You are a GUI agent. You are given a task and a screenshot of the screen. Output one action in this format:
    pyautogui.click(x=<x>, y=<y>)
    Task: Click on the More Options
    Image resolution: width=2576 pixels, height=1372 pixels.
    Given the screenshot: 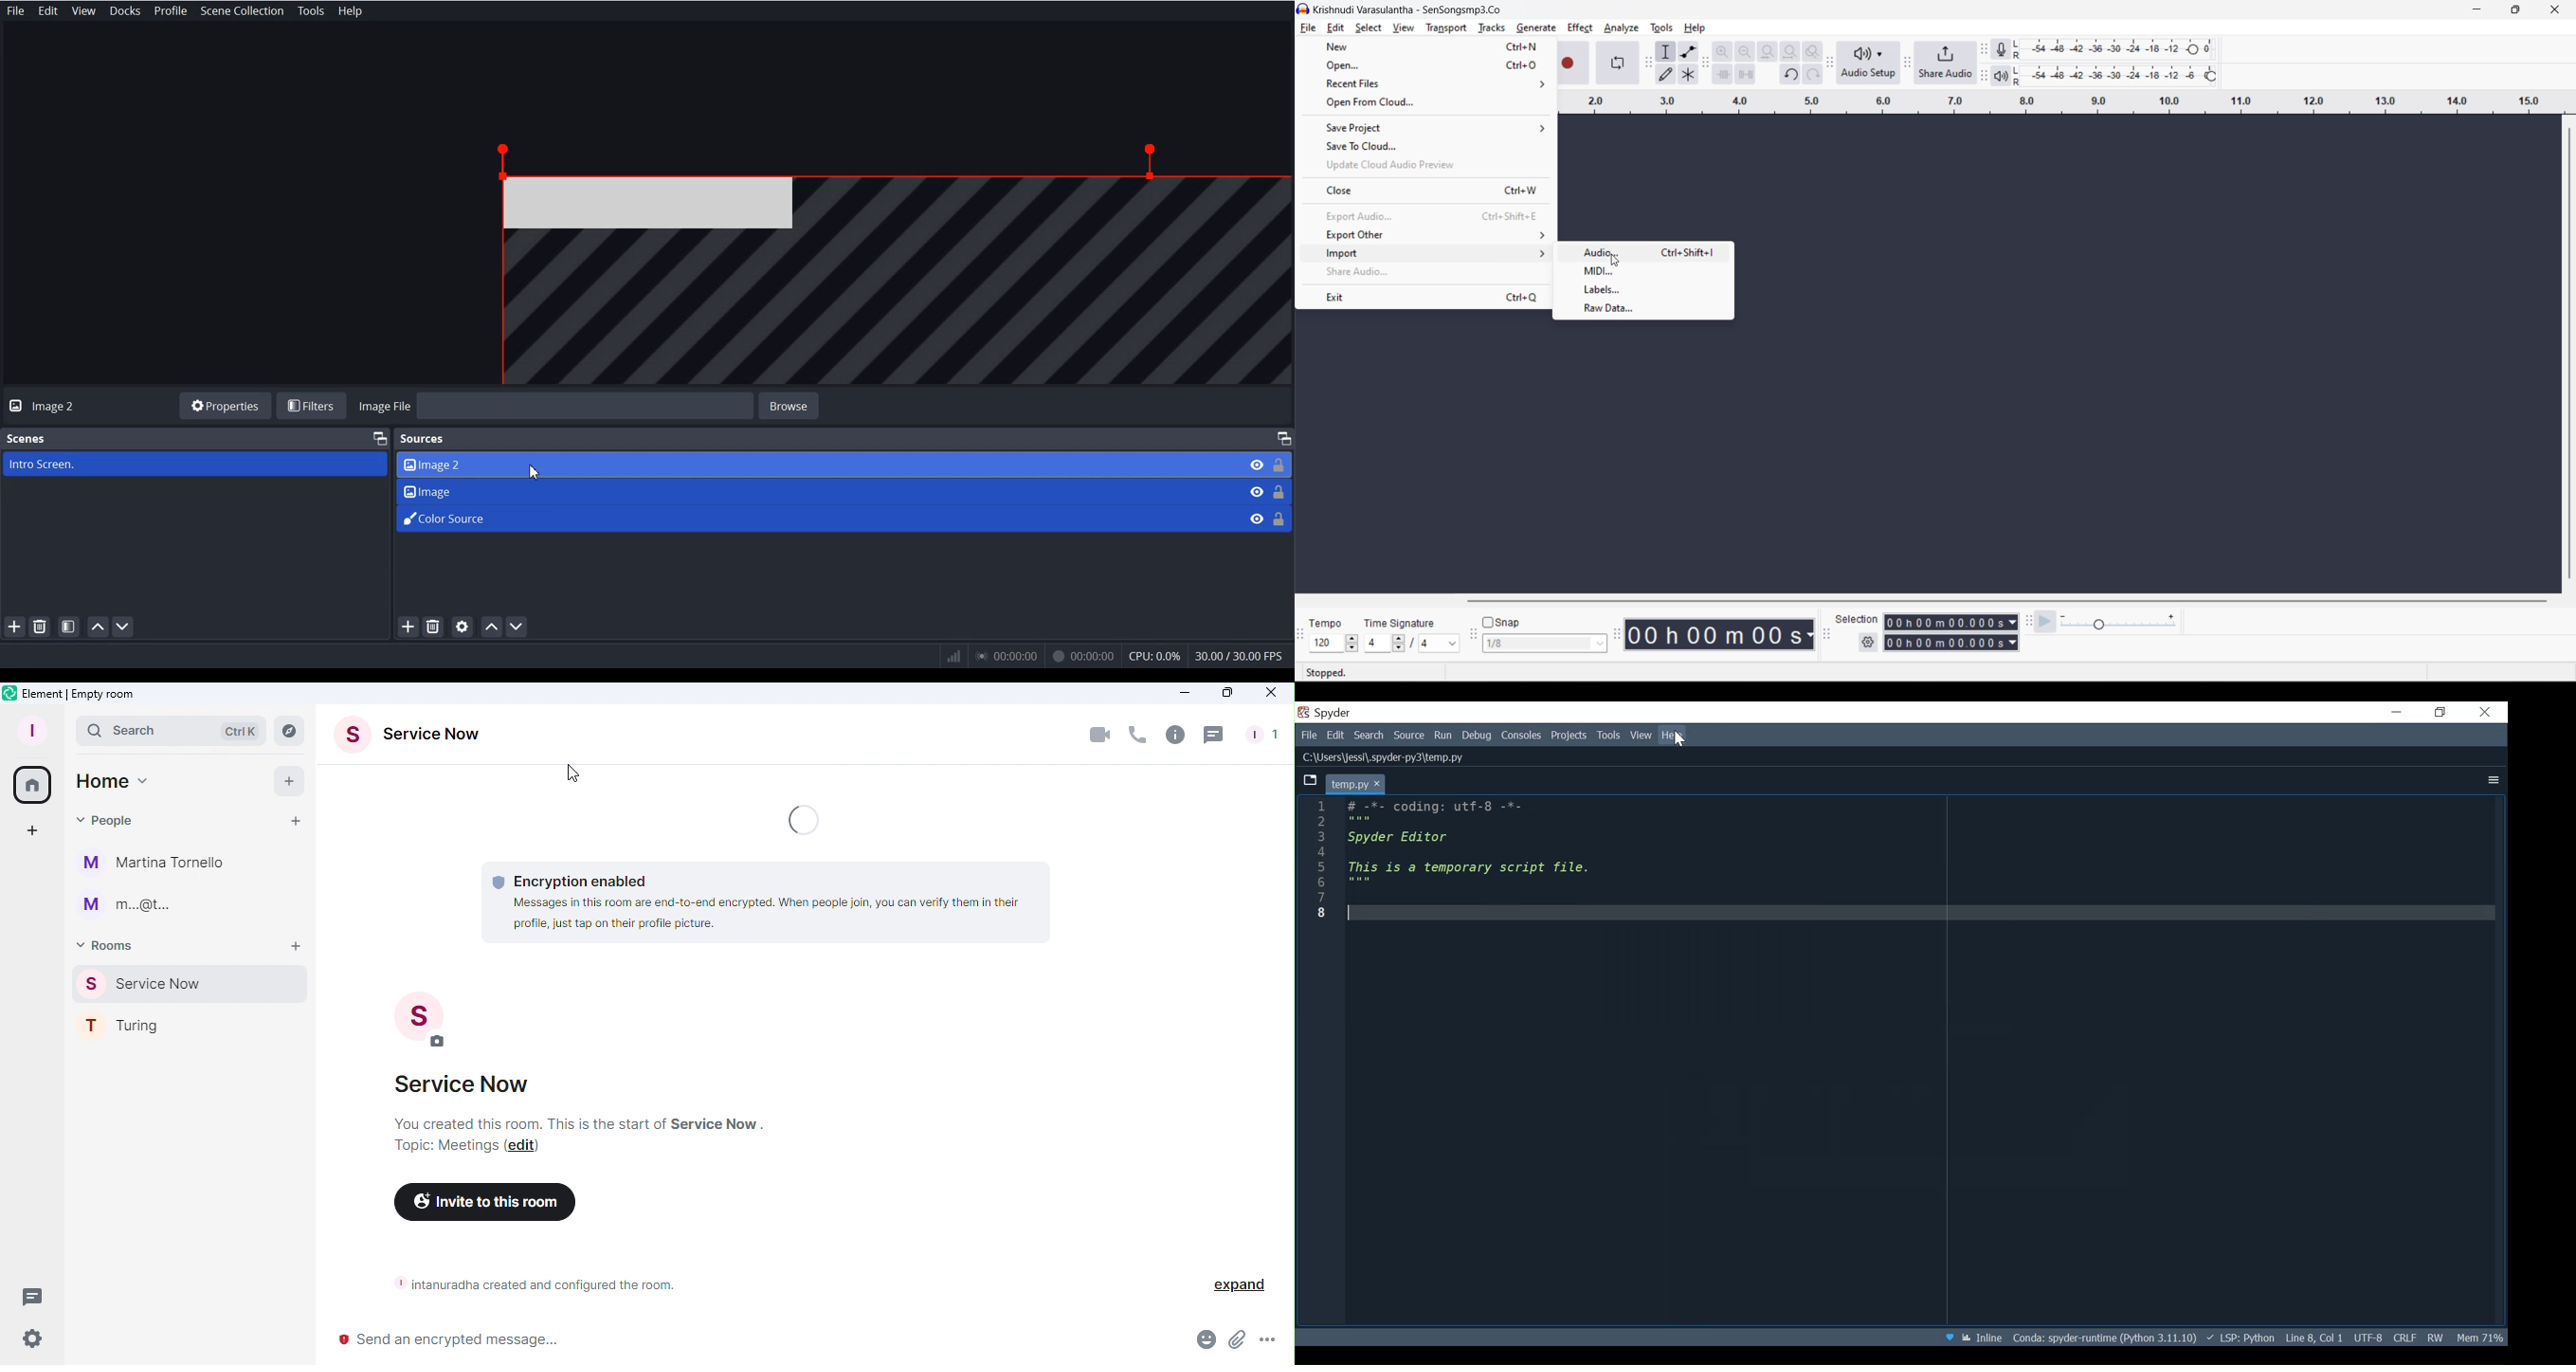 What is the action you would take?
    pyautogui.click(x=1270, y=1340)
    